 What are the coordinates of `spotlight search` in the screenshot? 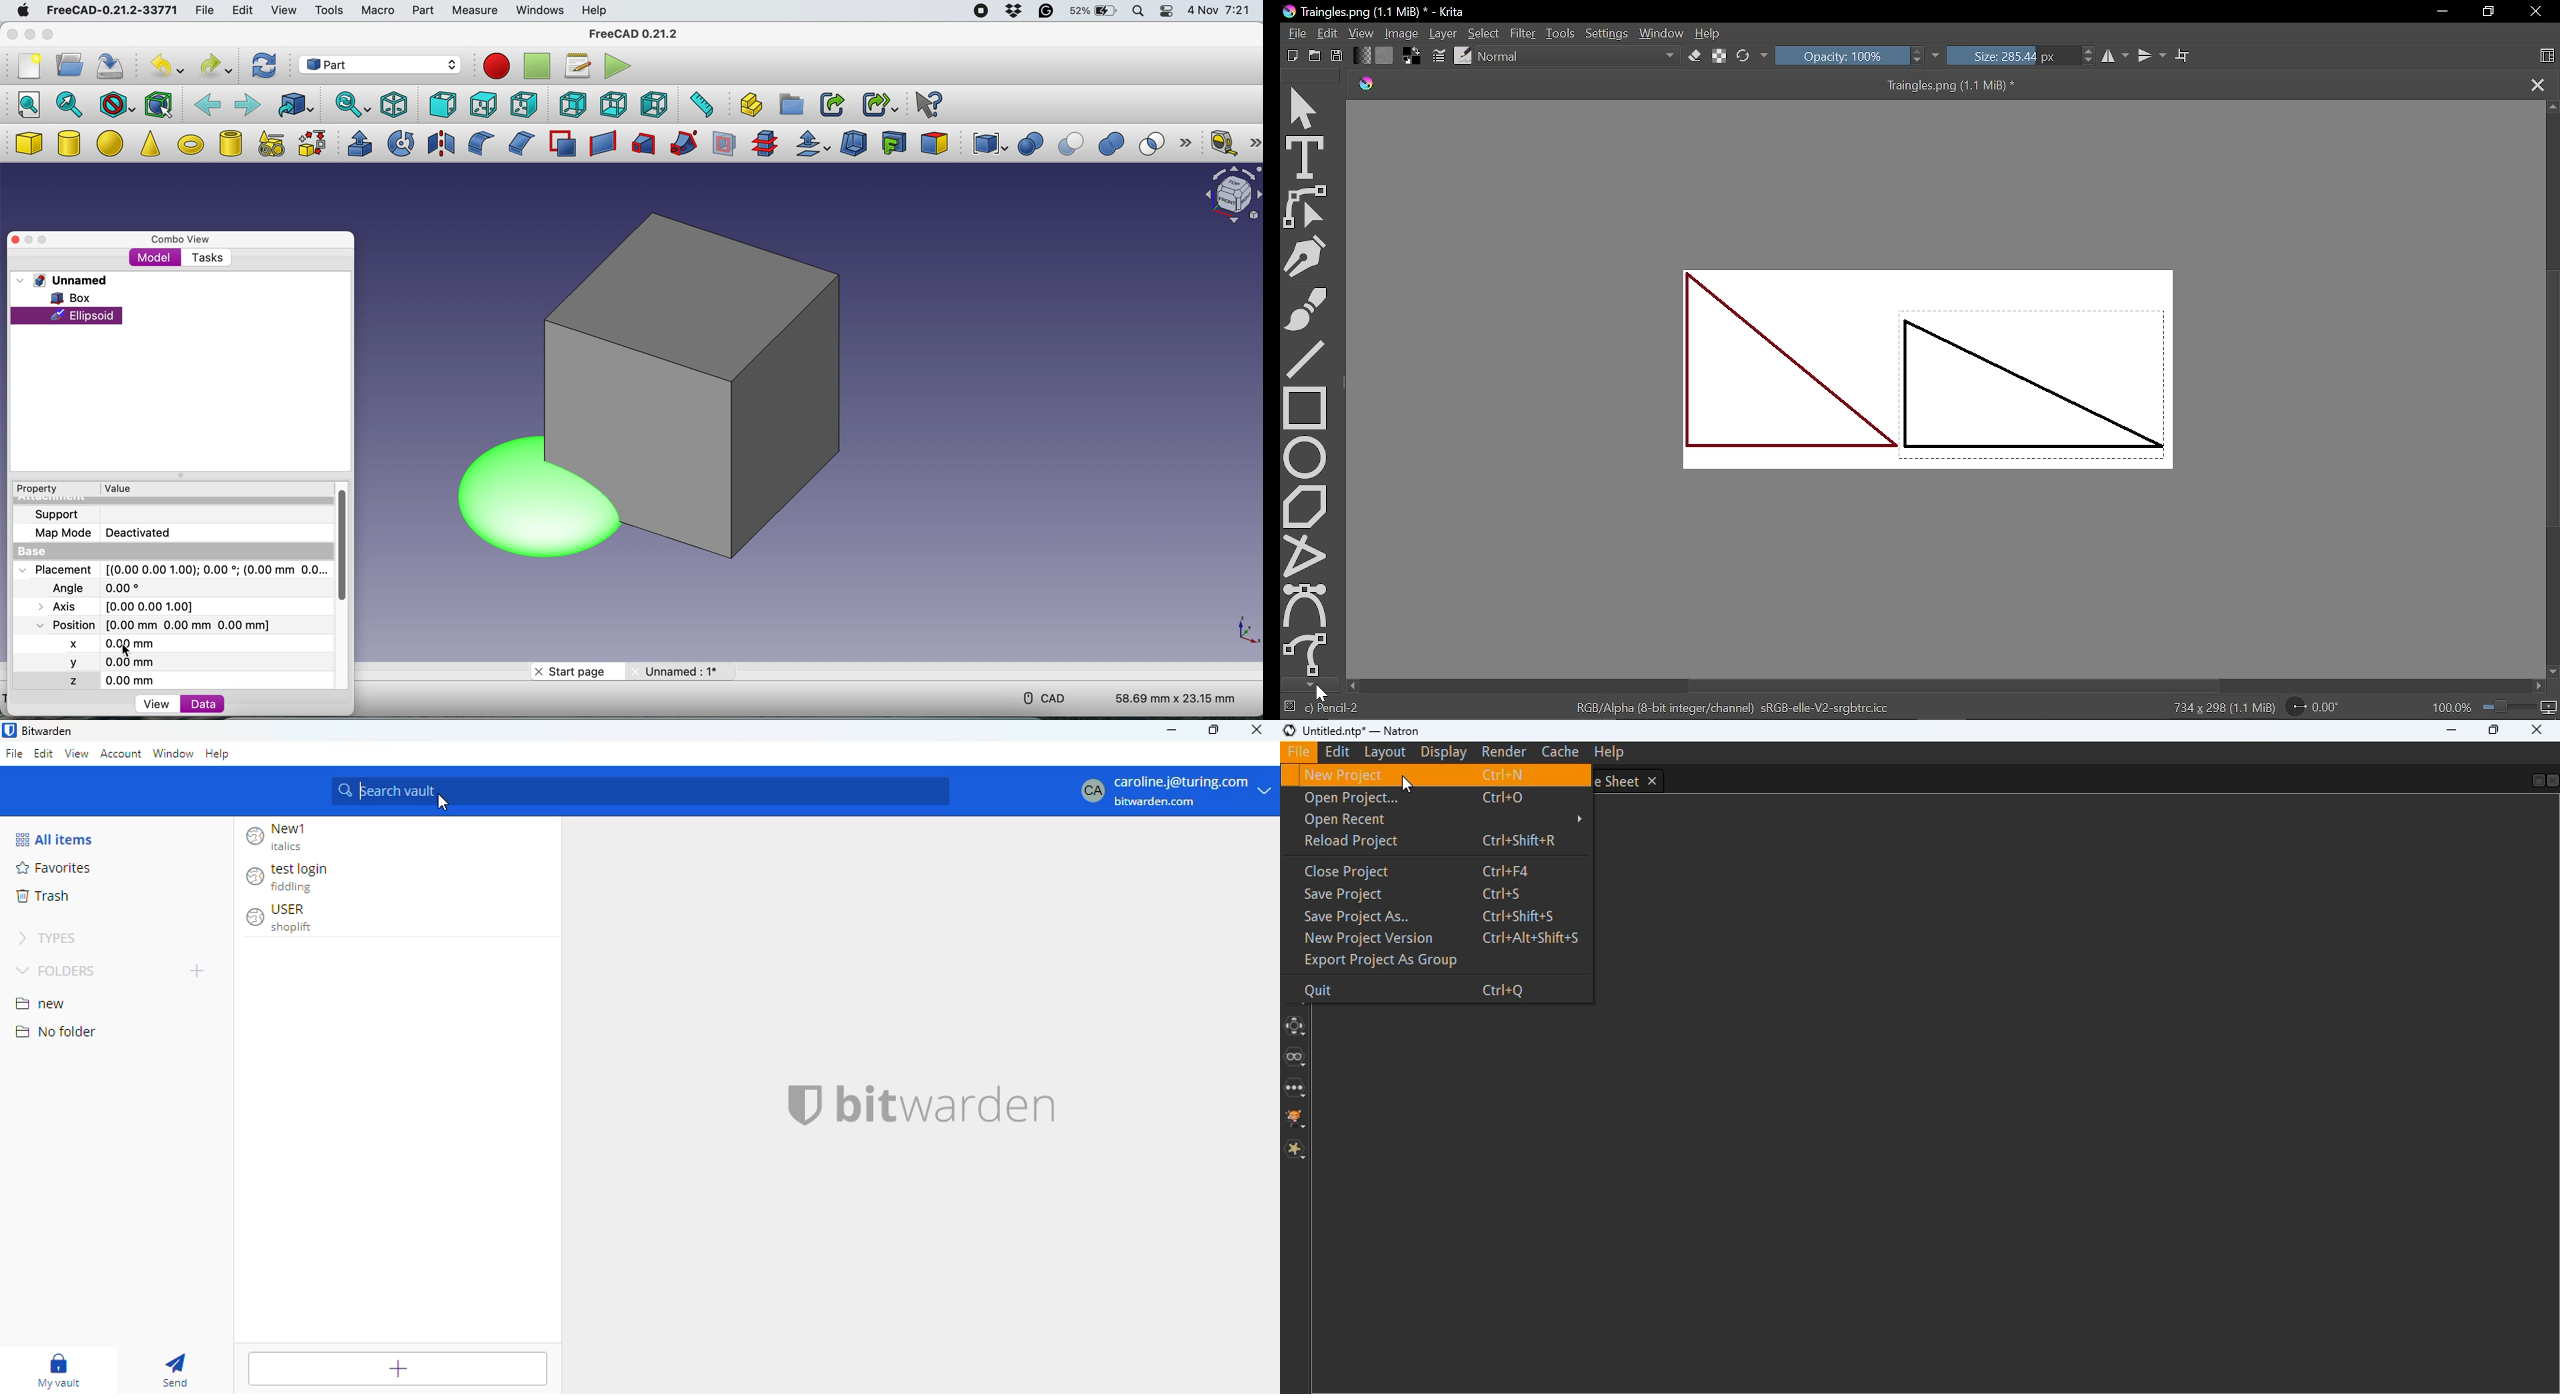 It's located at (1137, 12).